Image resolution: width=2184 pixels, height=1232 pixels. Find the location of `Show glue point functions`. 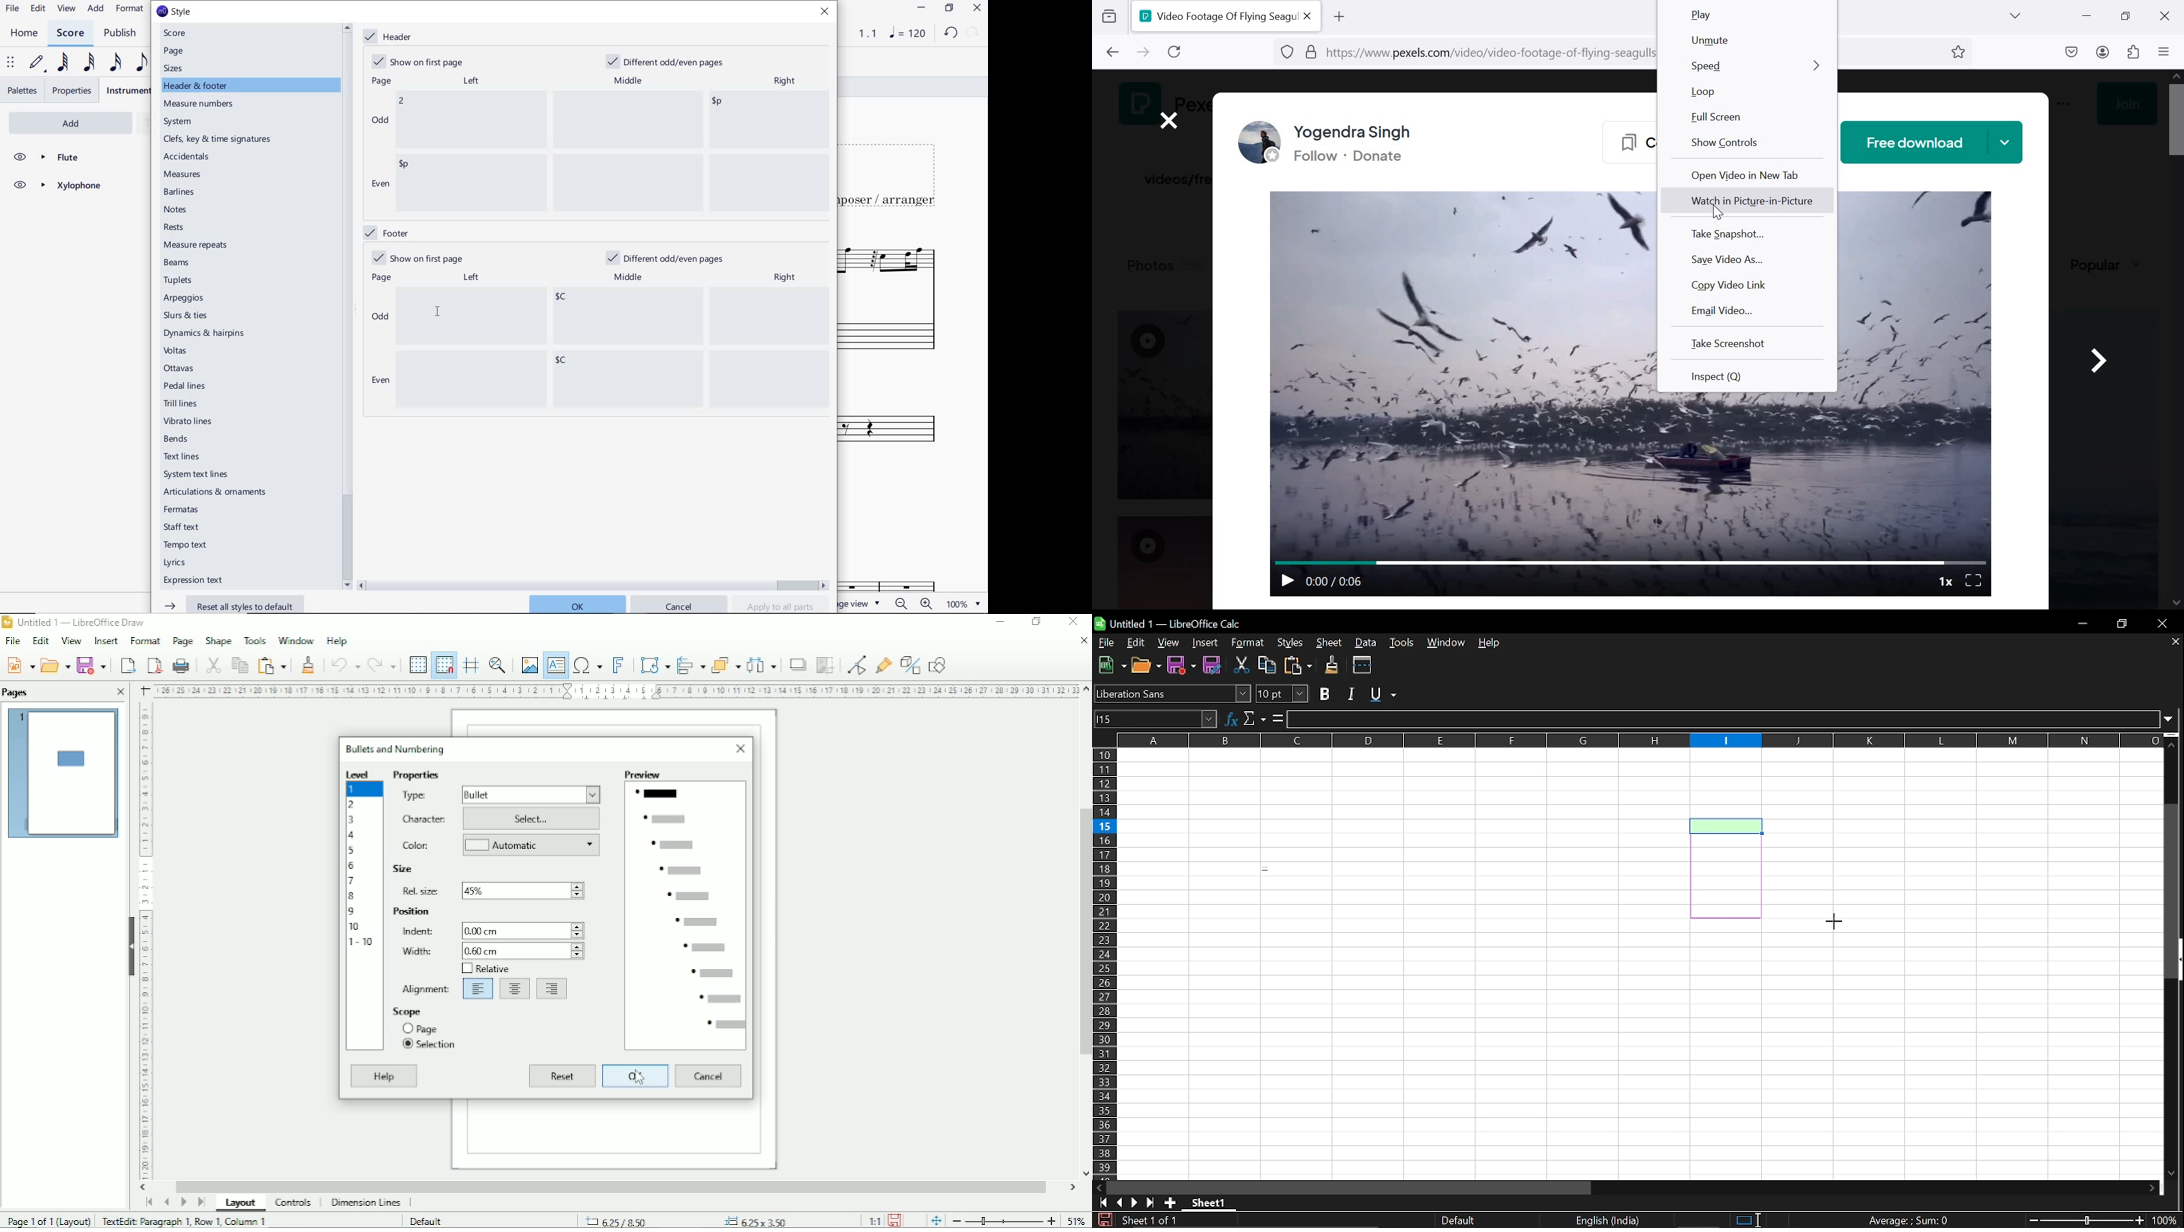

Show glue point functions is located at coordinates (885, 662).